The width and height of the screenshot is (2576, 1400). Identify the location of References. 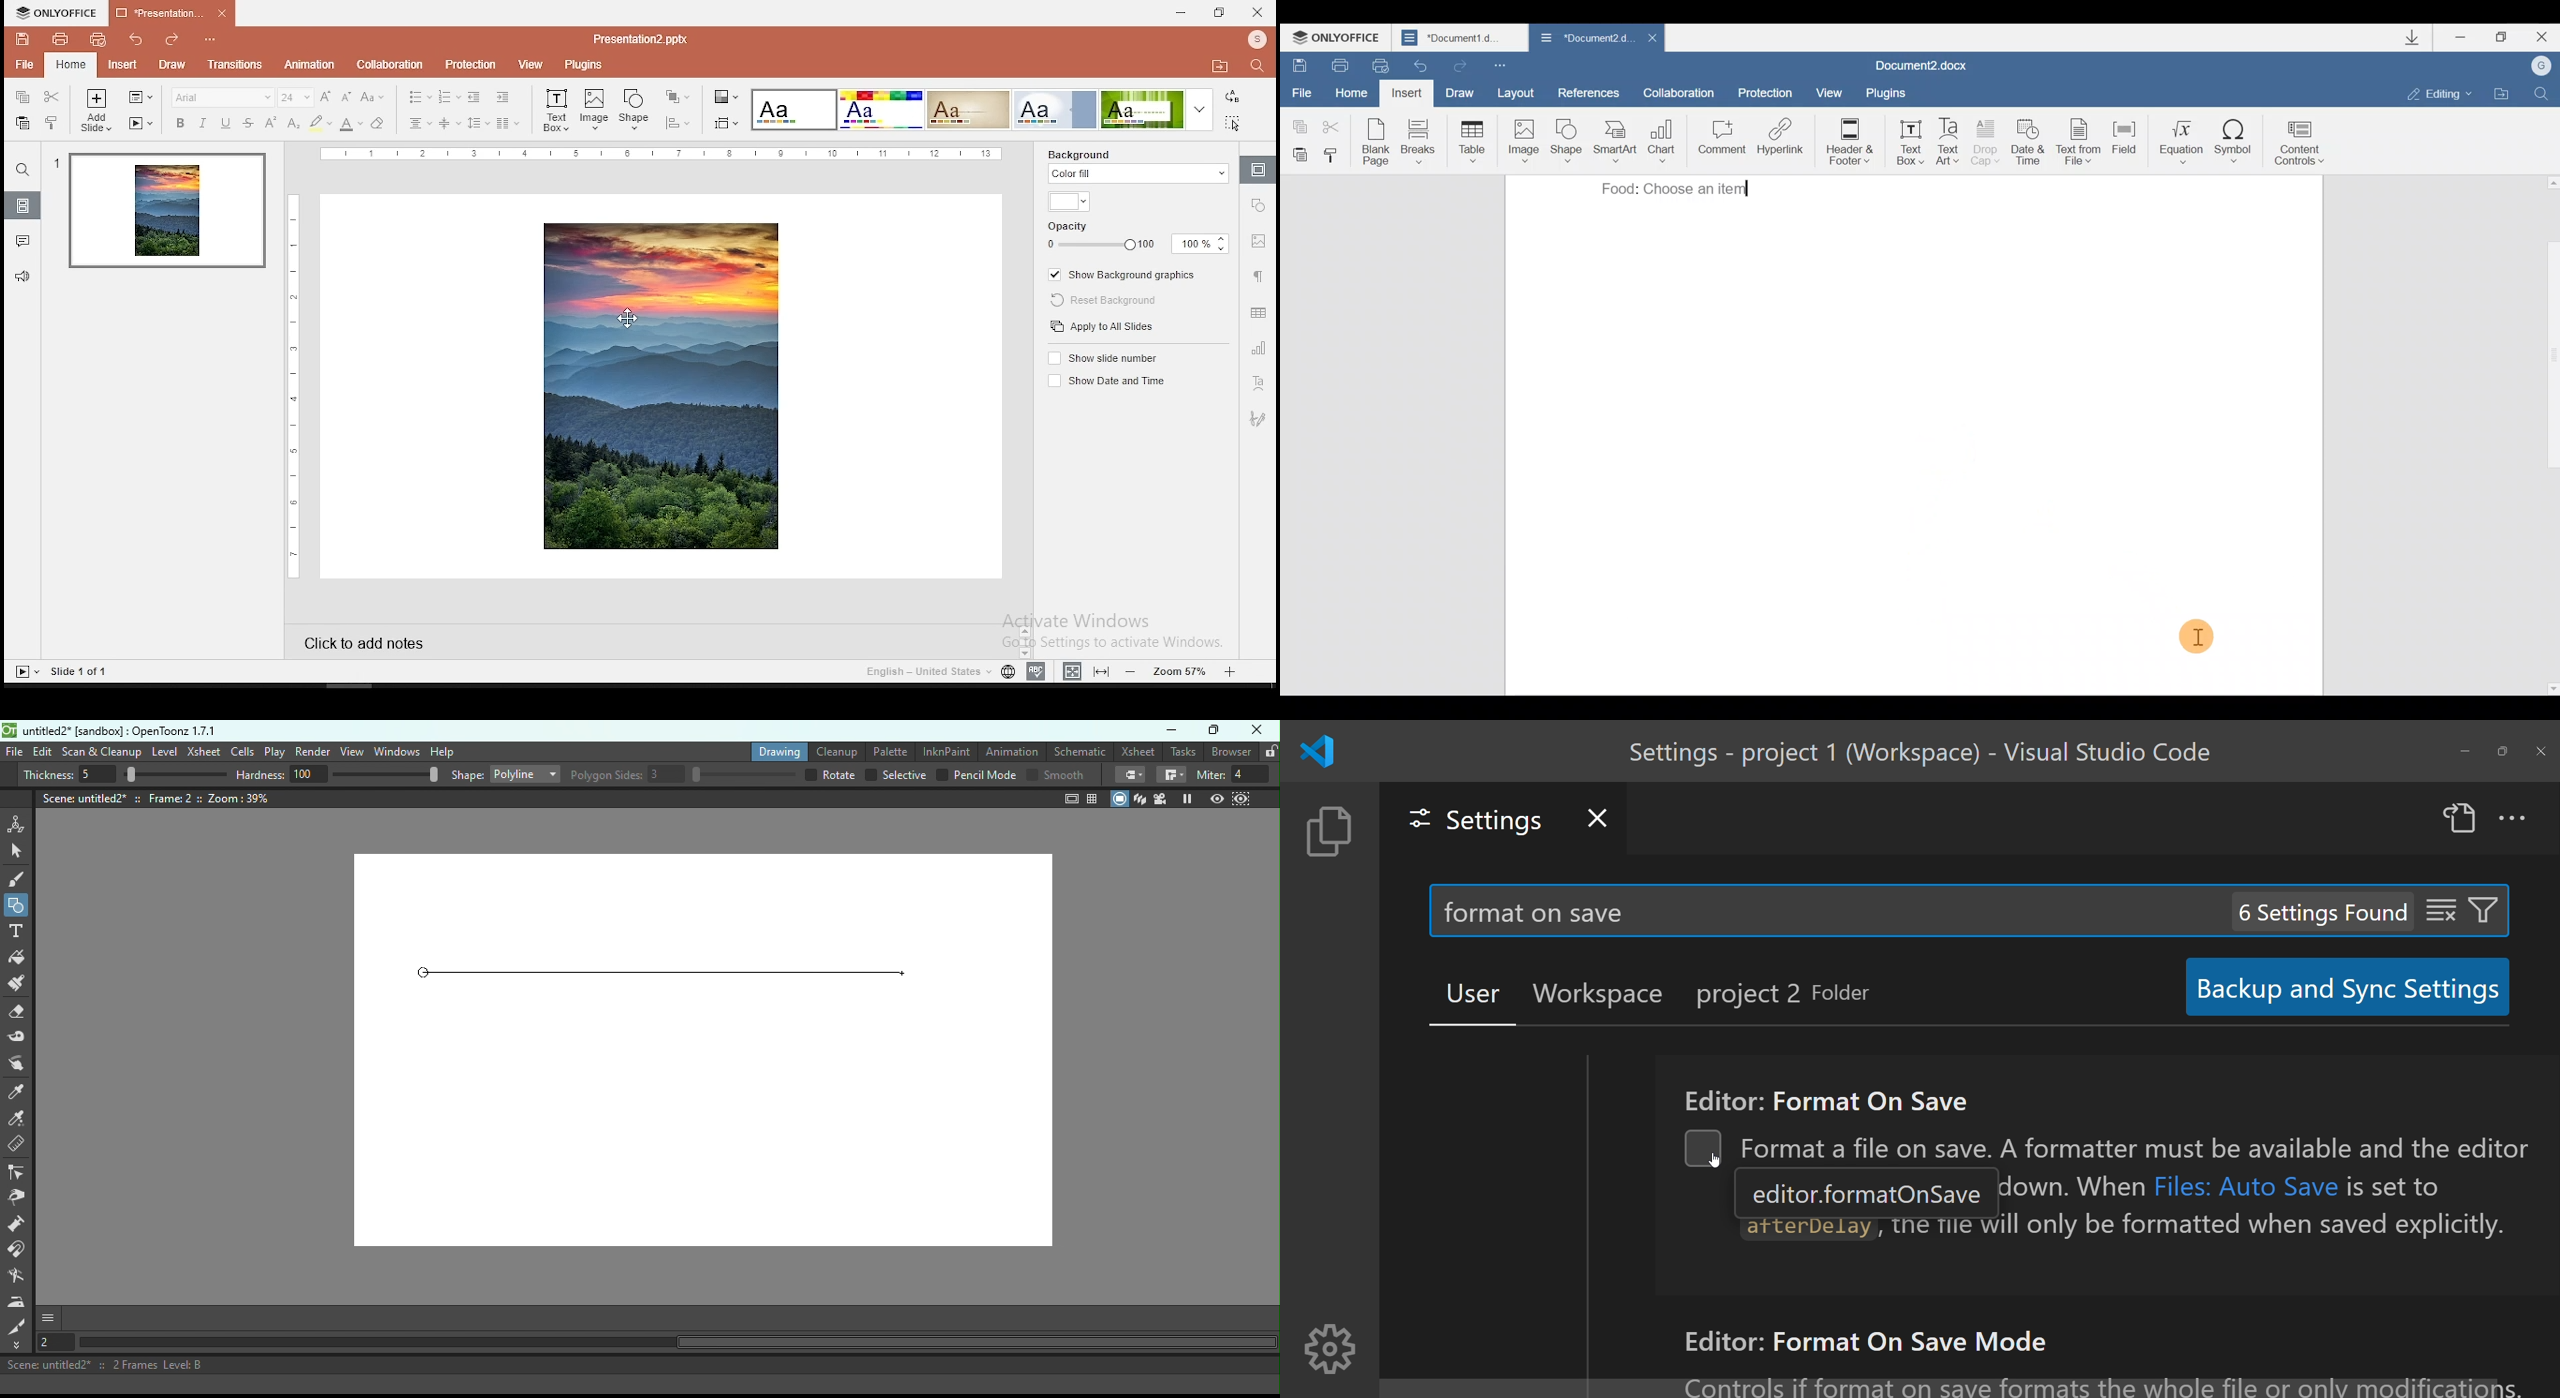
(1589, 92).